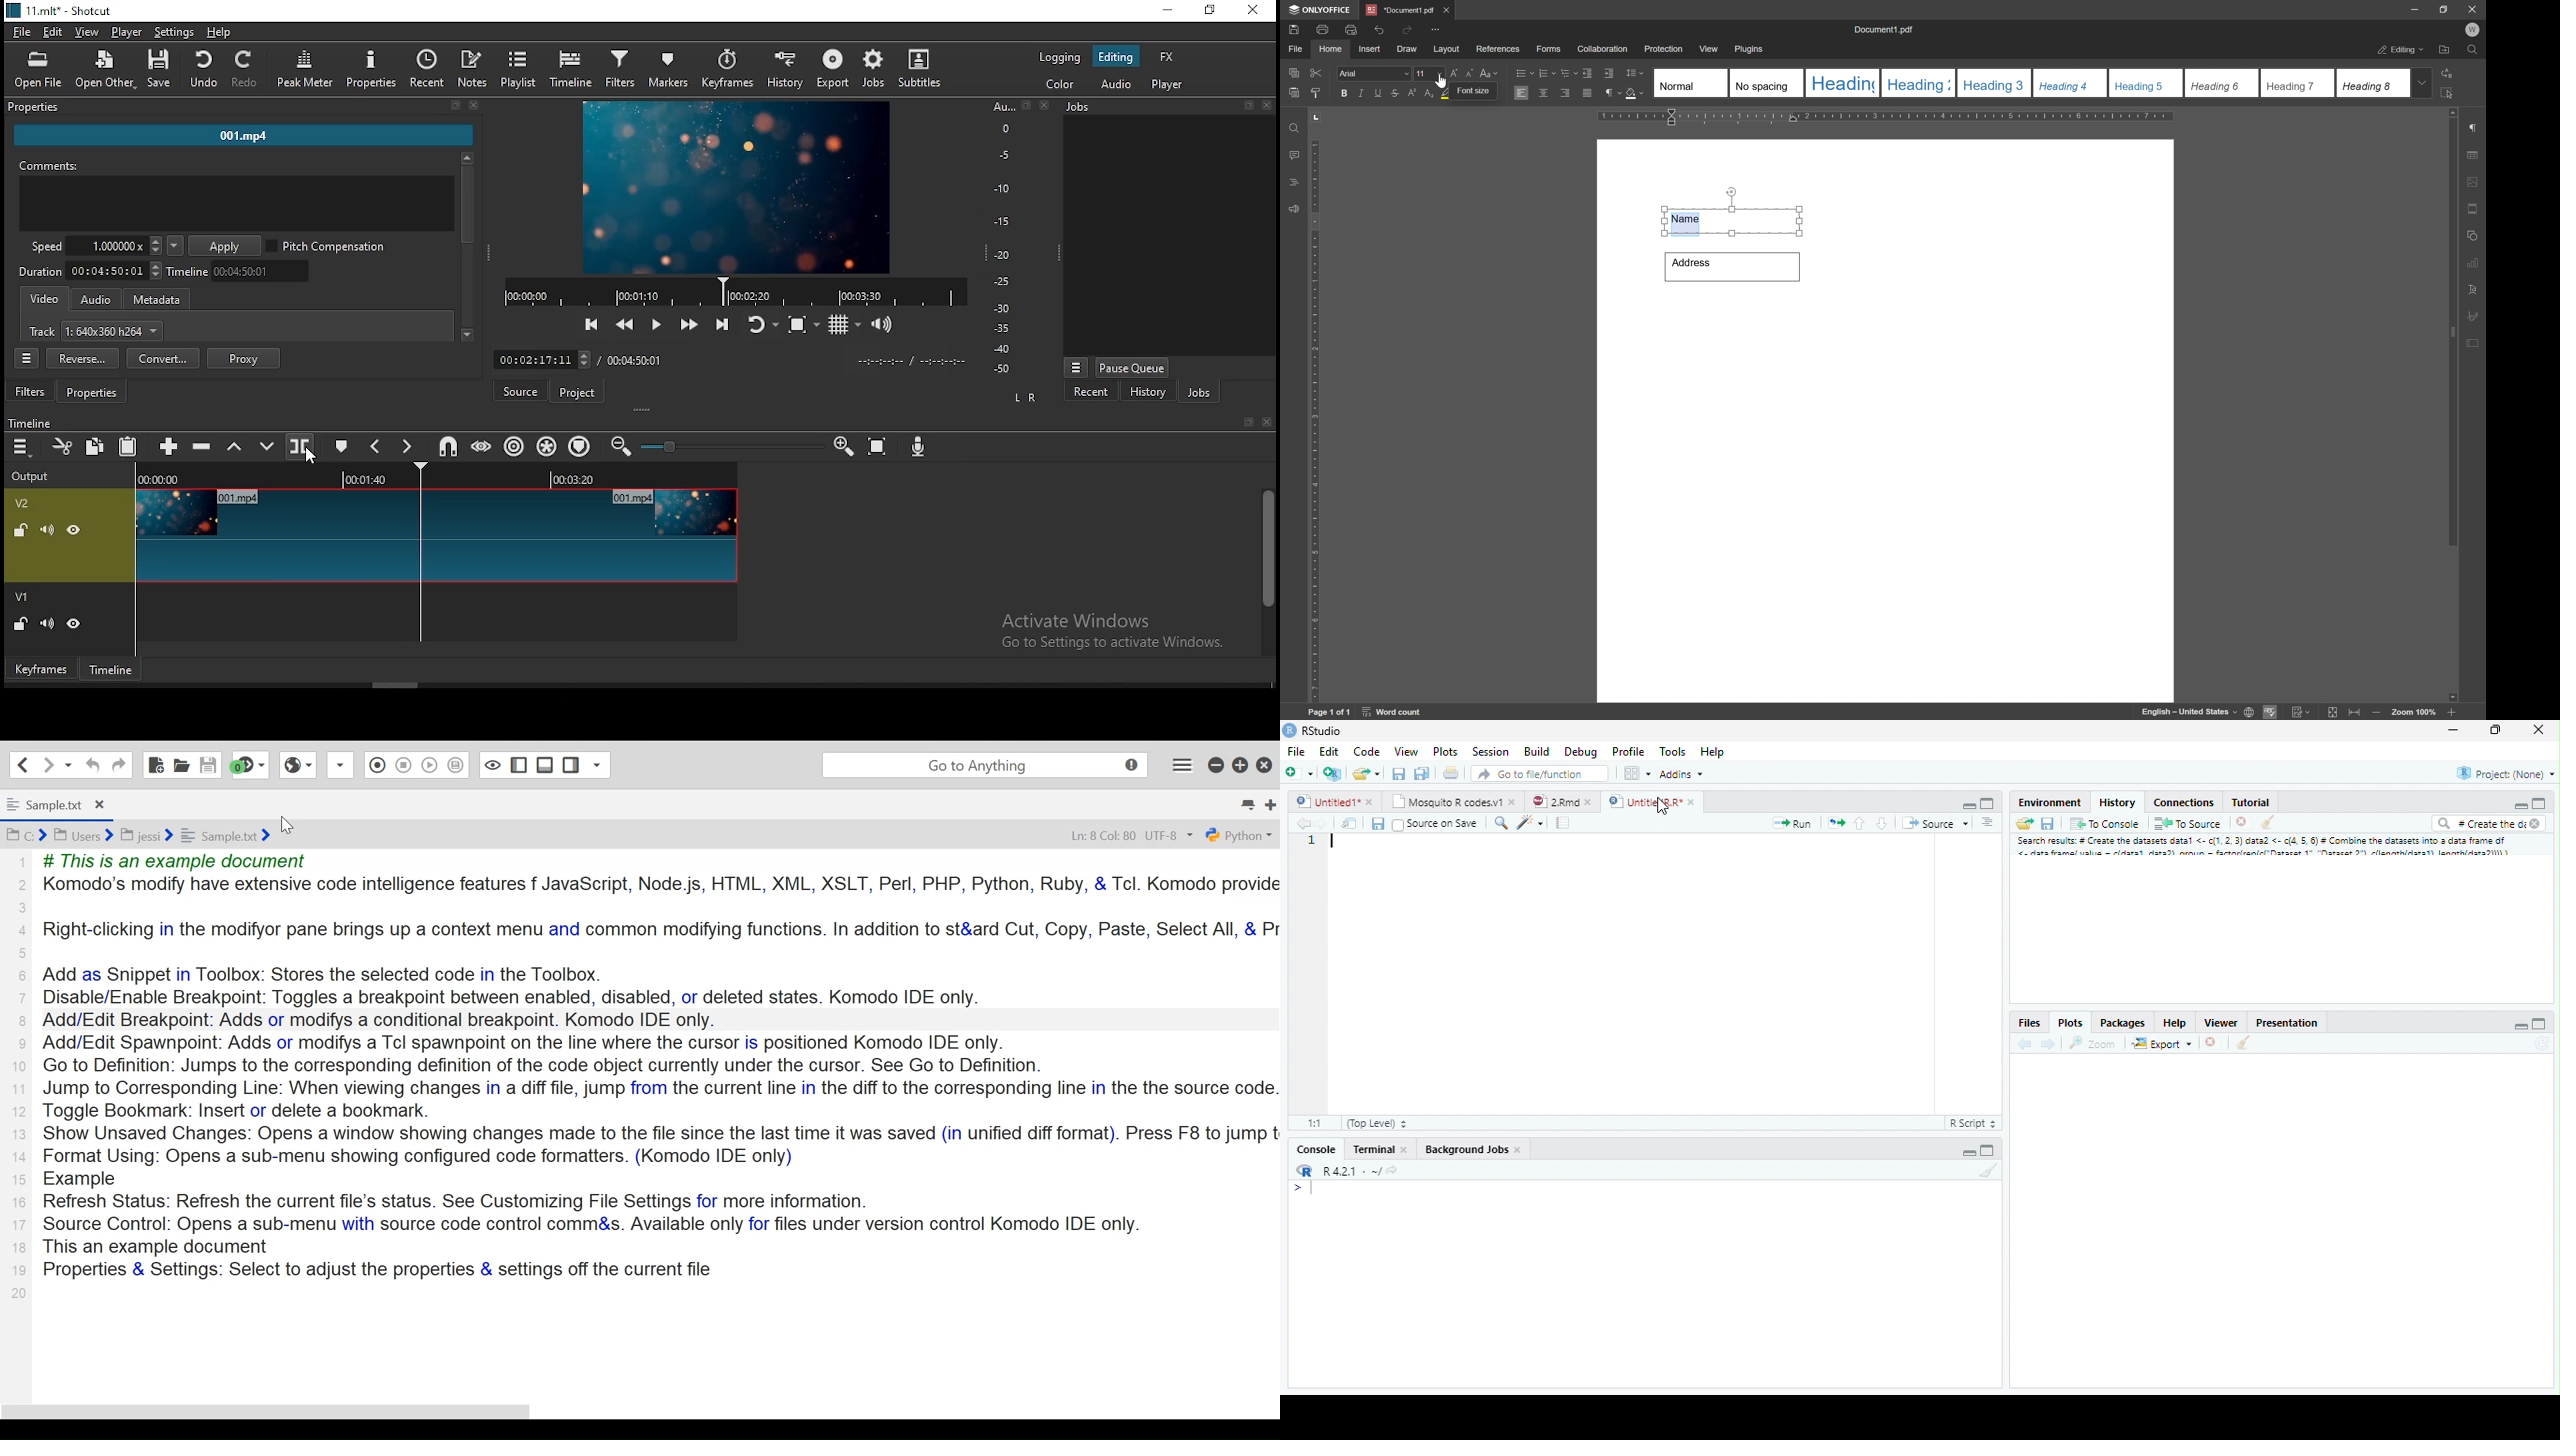 The width and height of the screenshot is (2576, 1456). What do you see at coordinates (1882, 824) in the screenshot?
I see `Go to the next section/chunk` at bounding box center [1882, 824].